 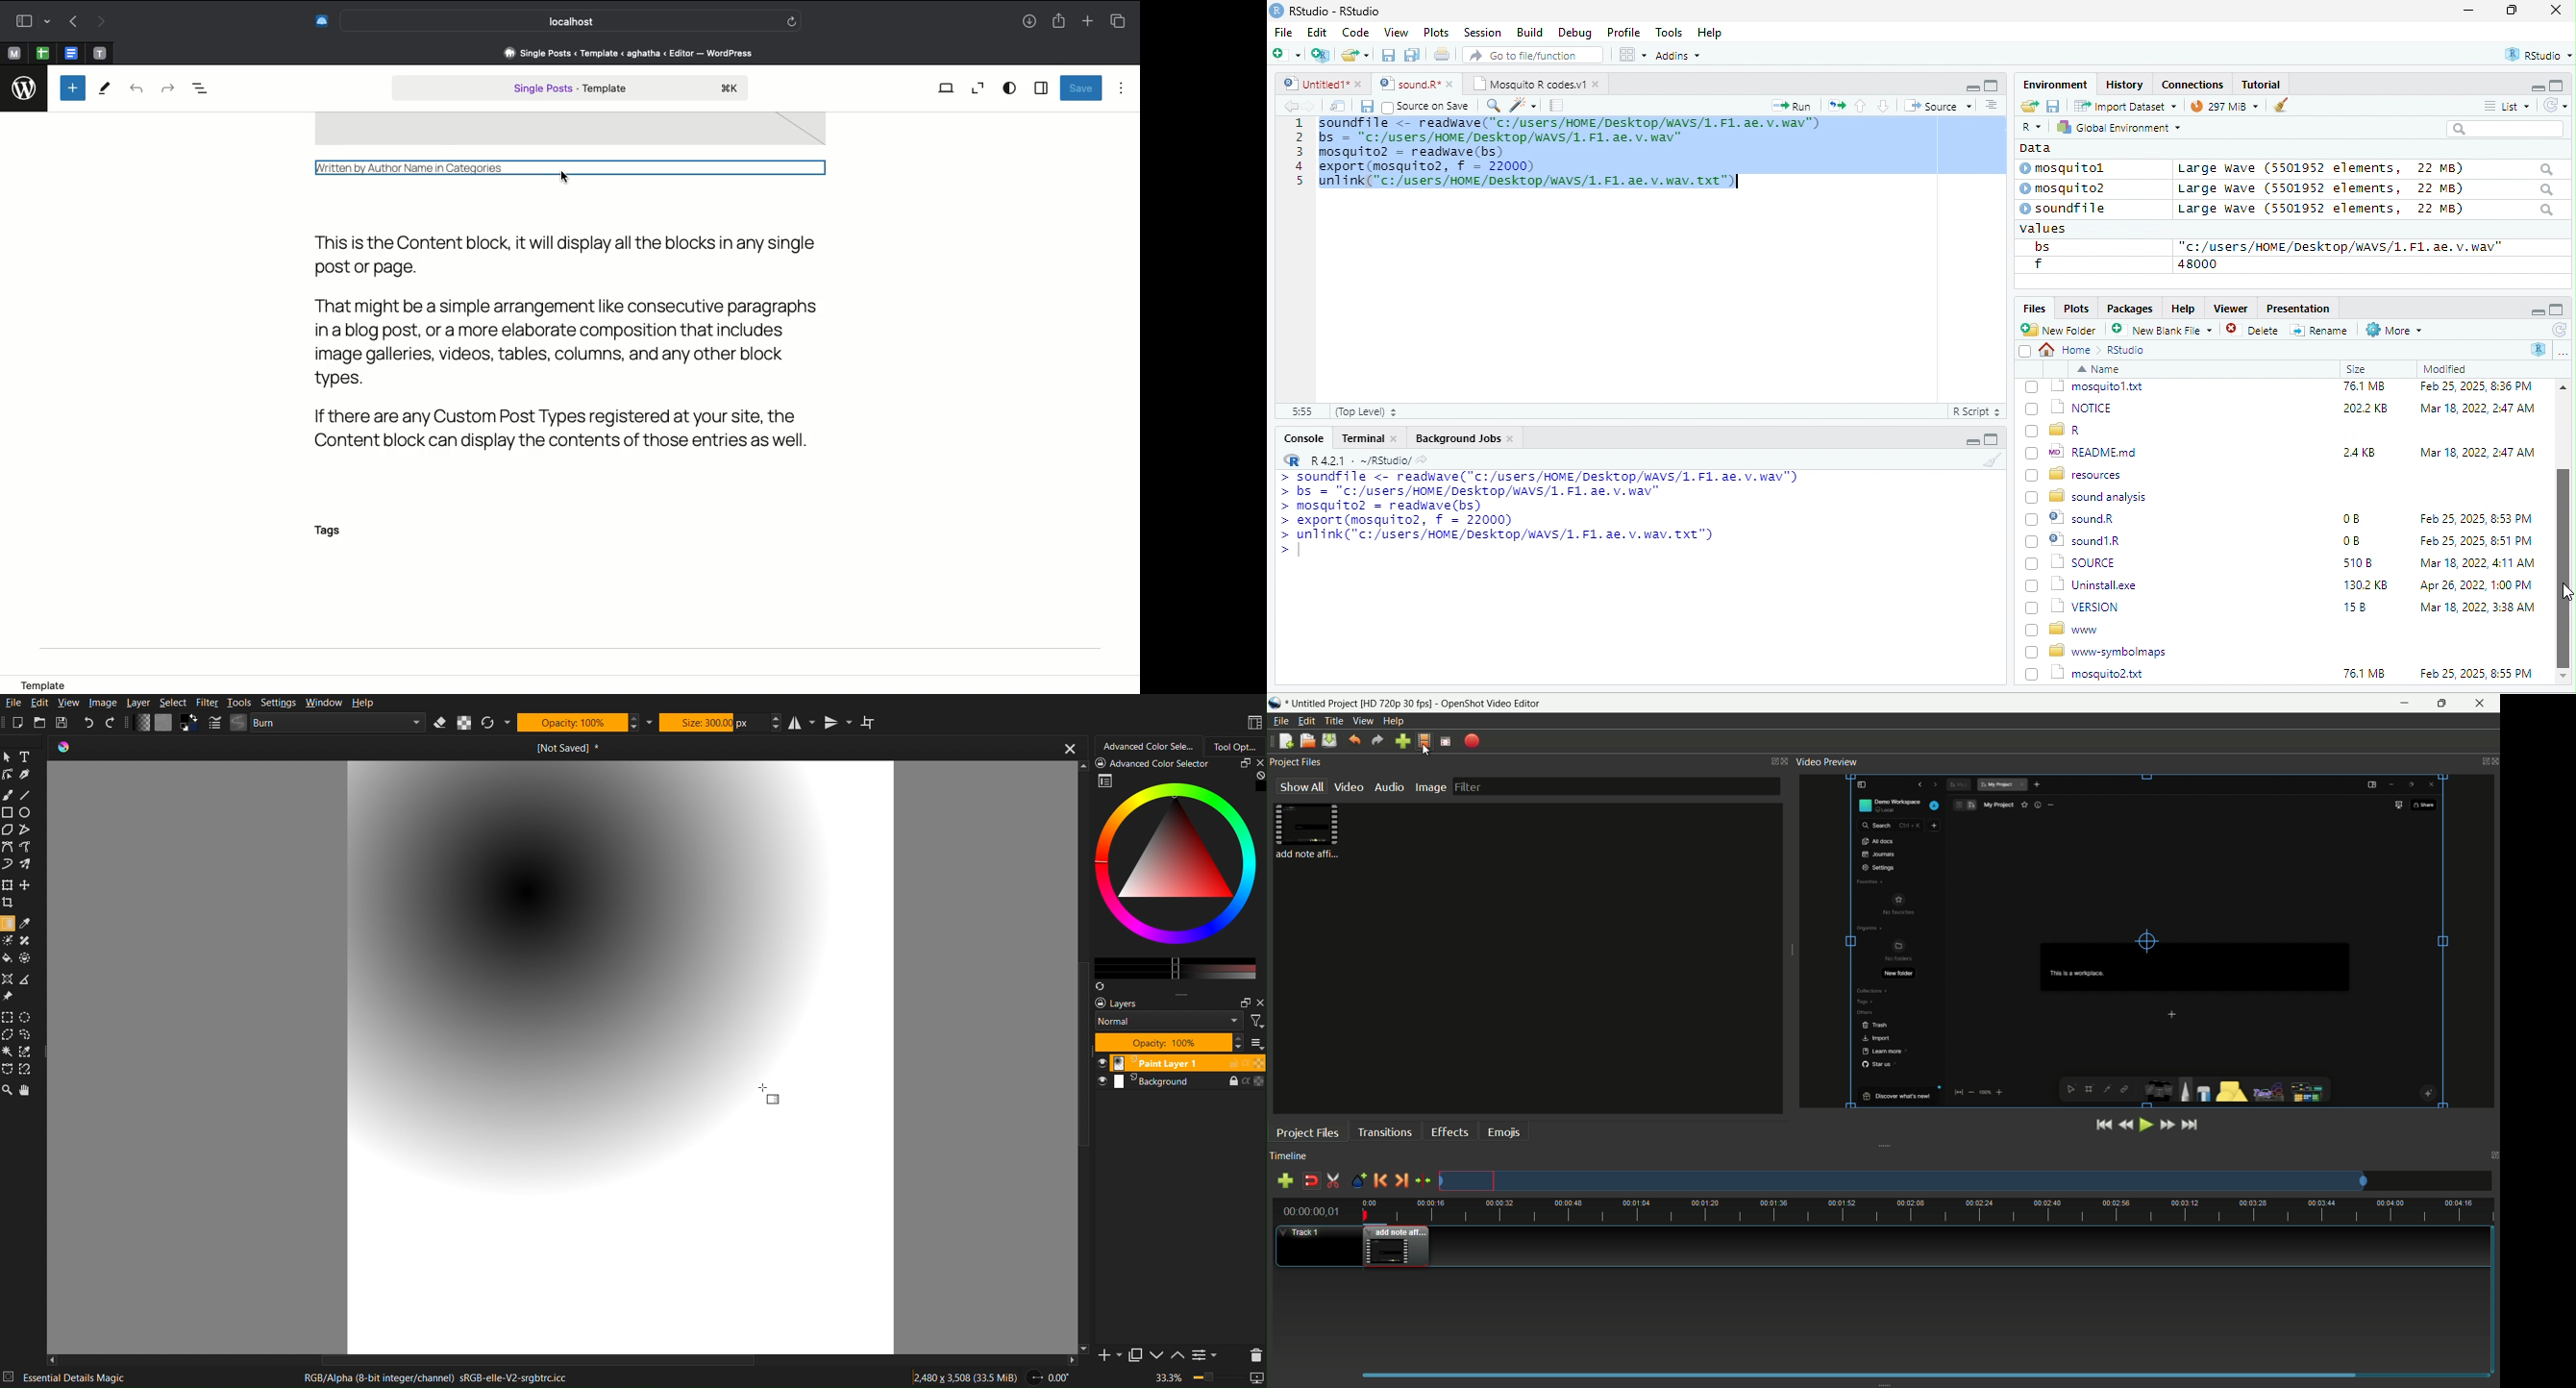 What do you see at coordinates (2367, 188) in the screenshot?
I see `Large wave (550139372 elements, JZ MB)` at bounding box center [2367, 188].